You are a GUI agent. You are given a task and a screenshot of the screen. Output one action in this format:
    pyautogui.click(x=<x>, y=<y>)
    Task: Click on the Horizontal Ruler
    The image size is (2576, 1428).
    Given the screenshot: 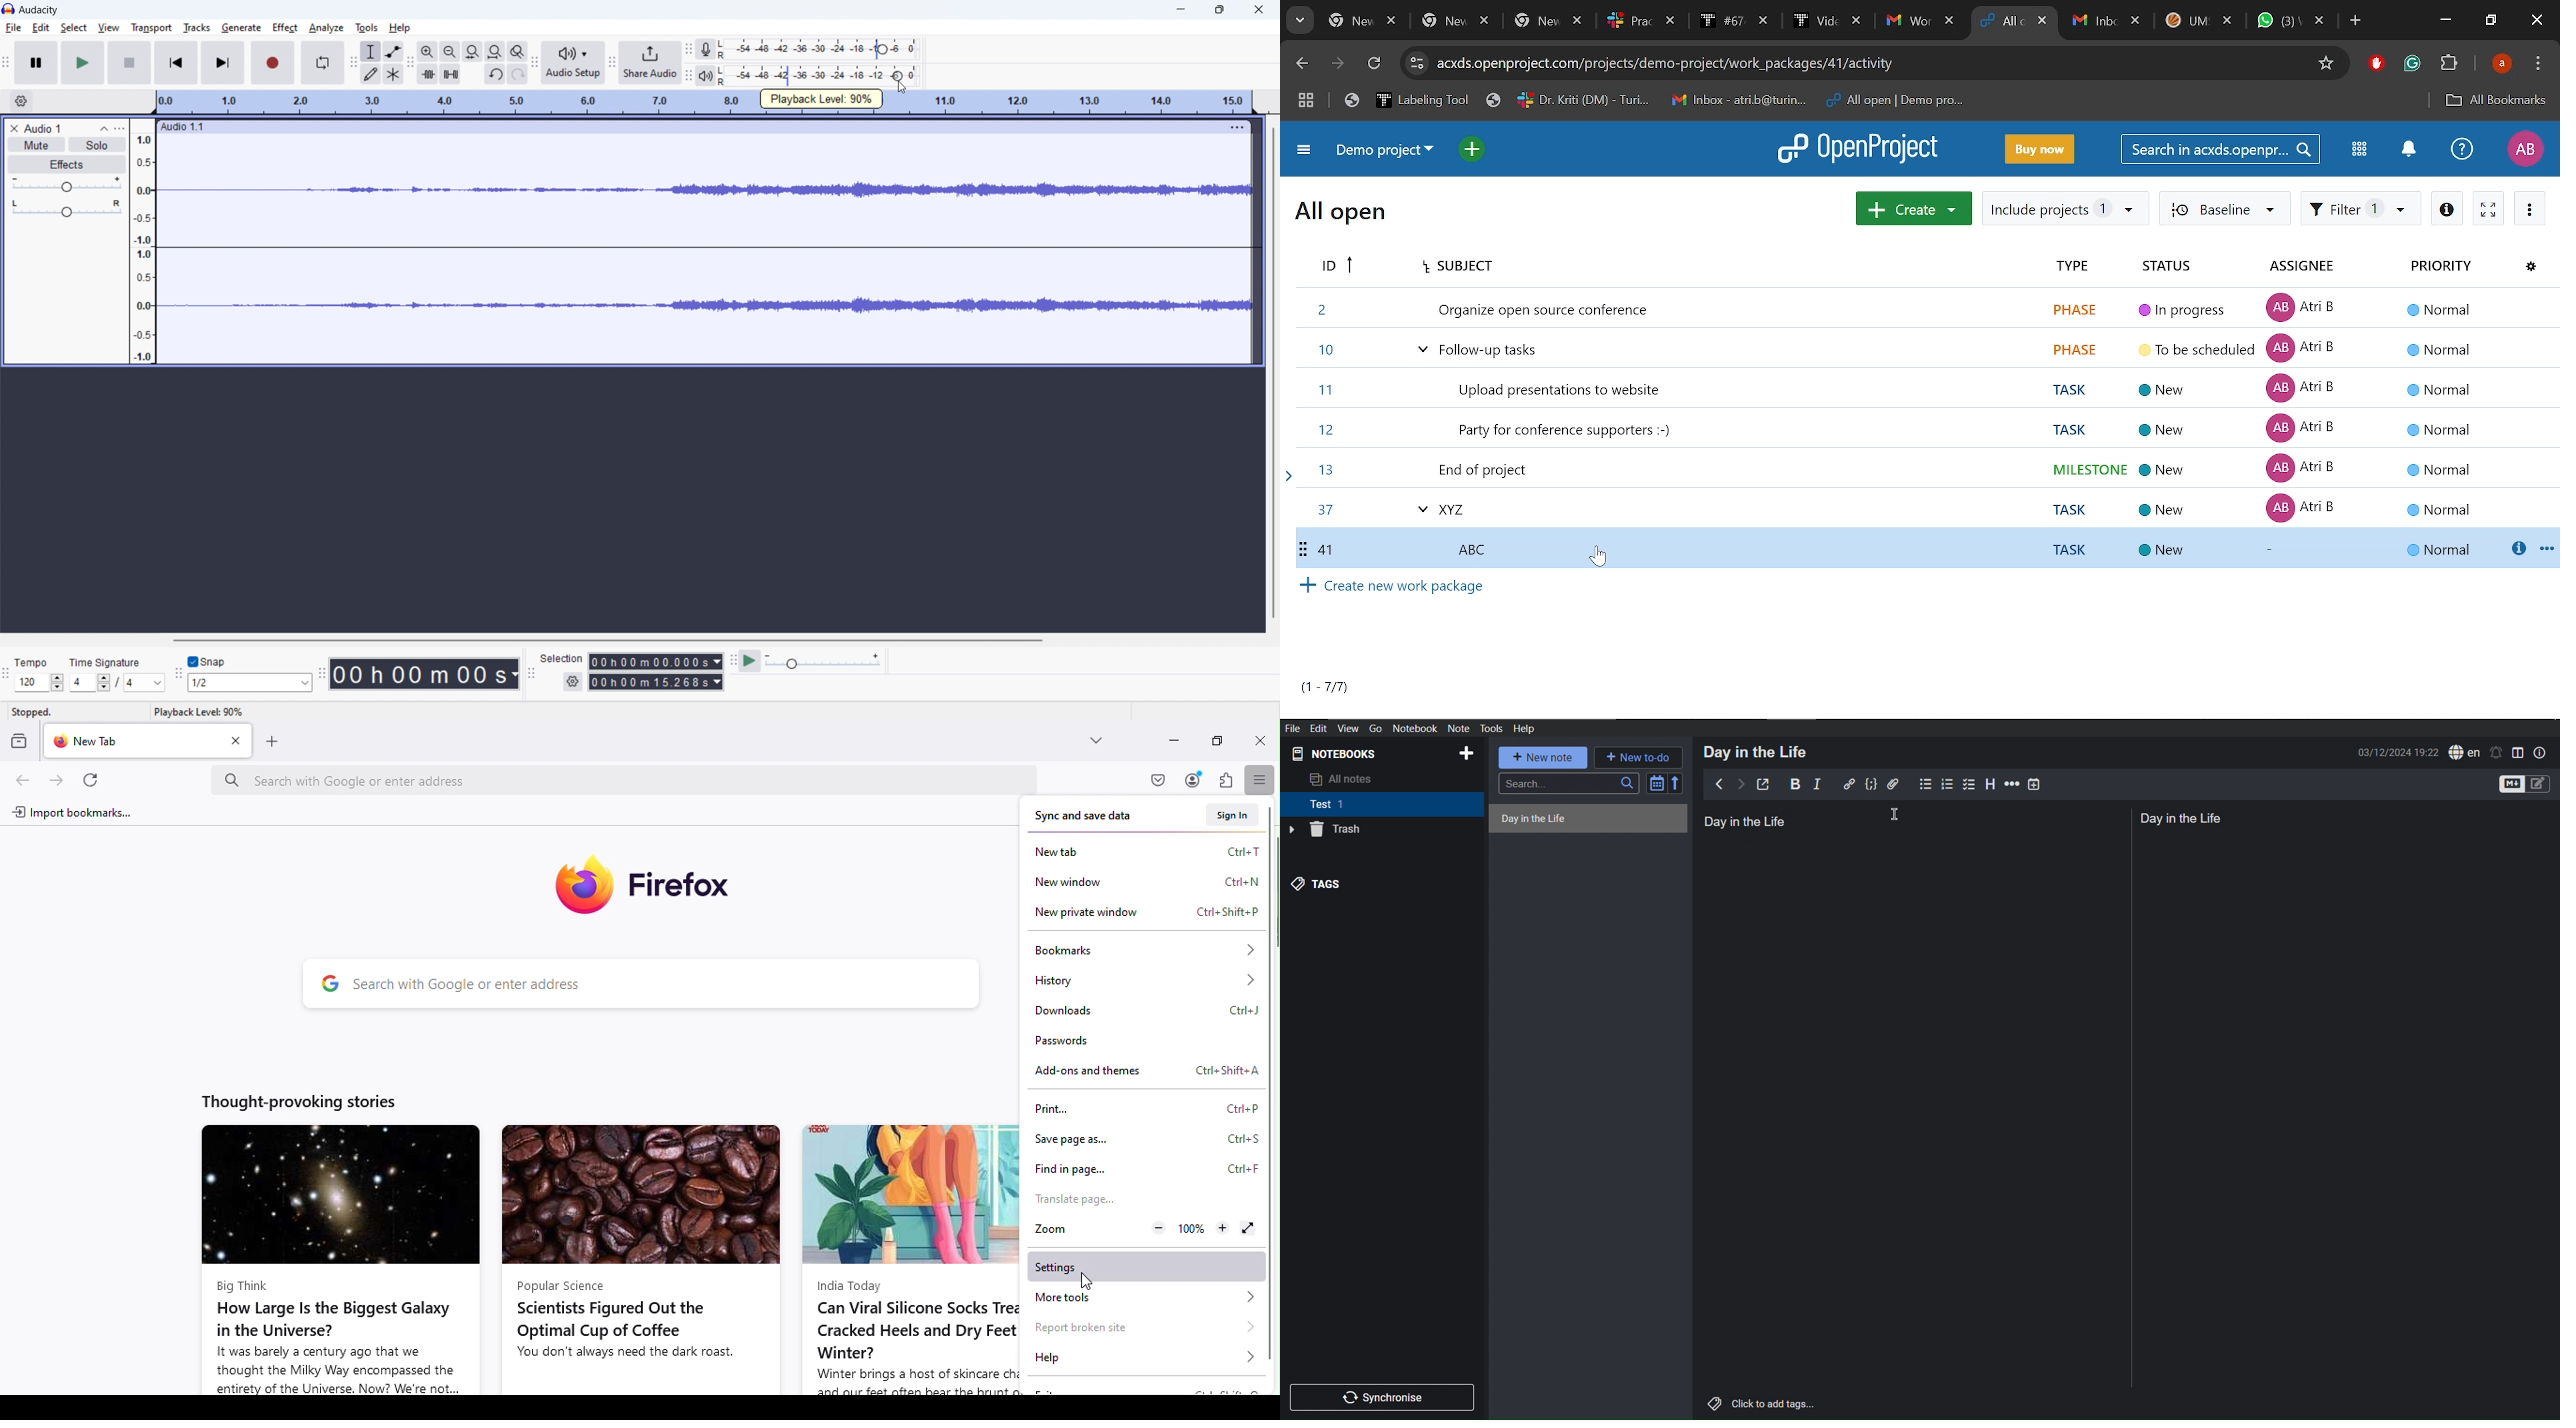 What is the action you would take?
    pyautogui.click(x=2011, y=785)
    